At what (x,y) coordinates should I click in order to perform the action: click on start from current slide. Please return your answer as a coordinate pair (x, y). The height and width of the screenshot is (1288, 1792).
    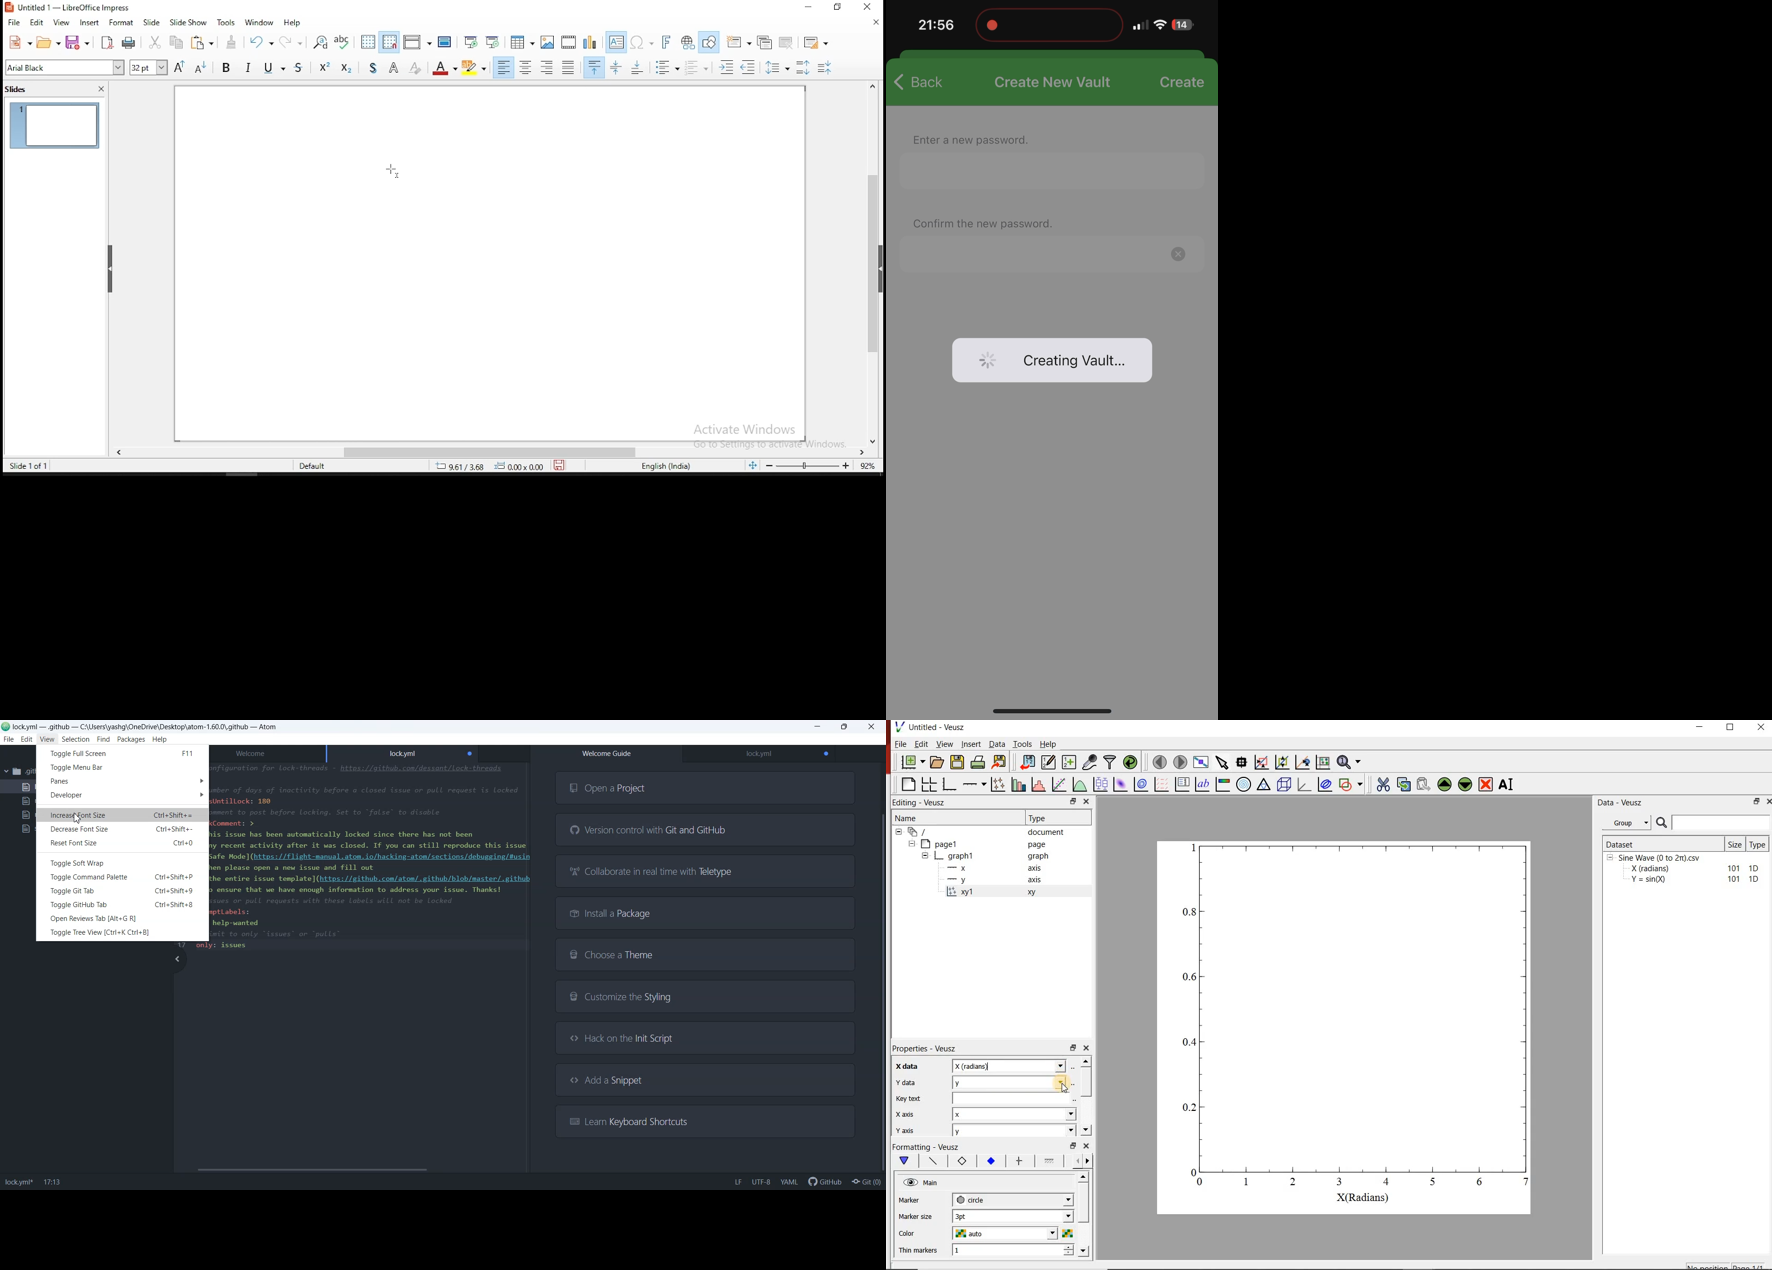
    Looking at the image, I should click on (492, 42).